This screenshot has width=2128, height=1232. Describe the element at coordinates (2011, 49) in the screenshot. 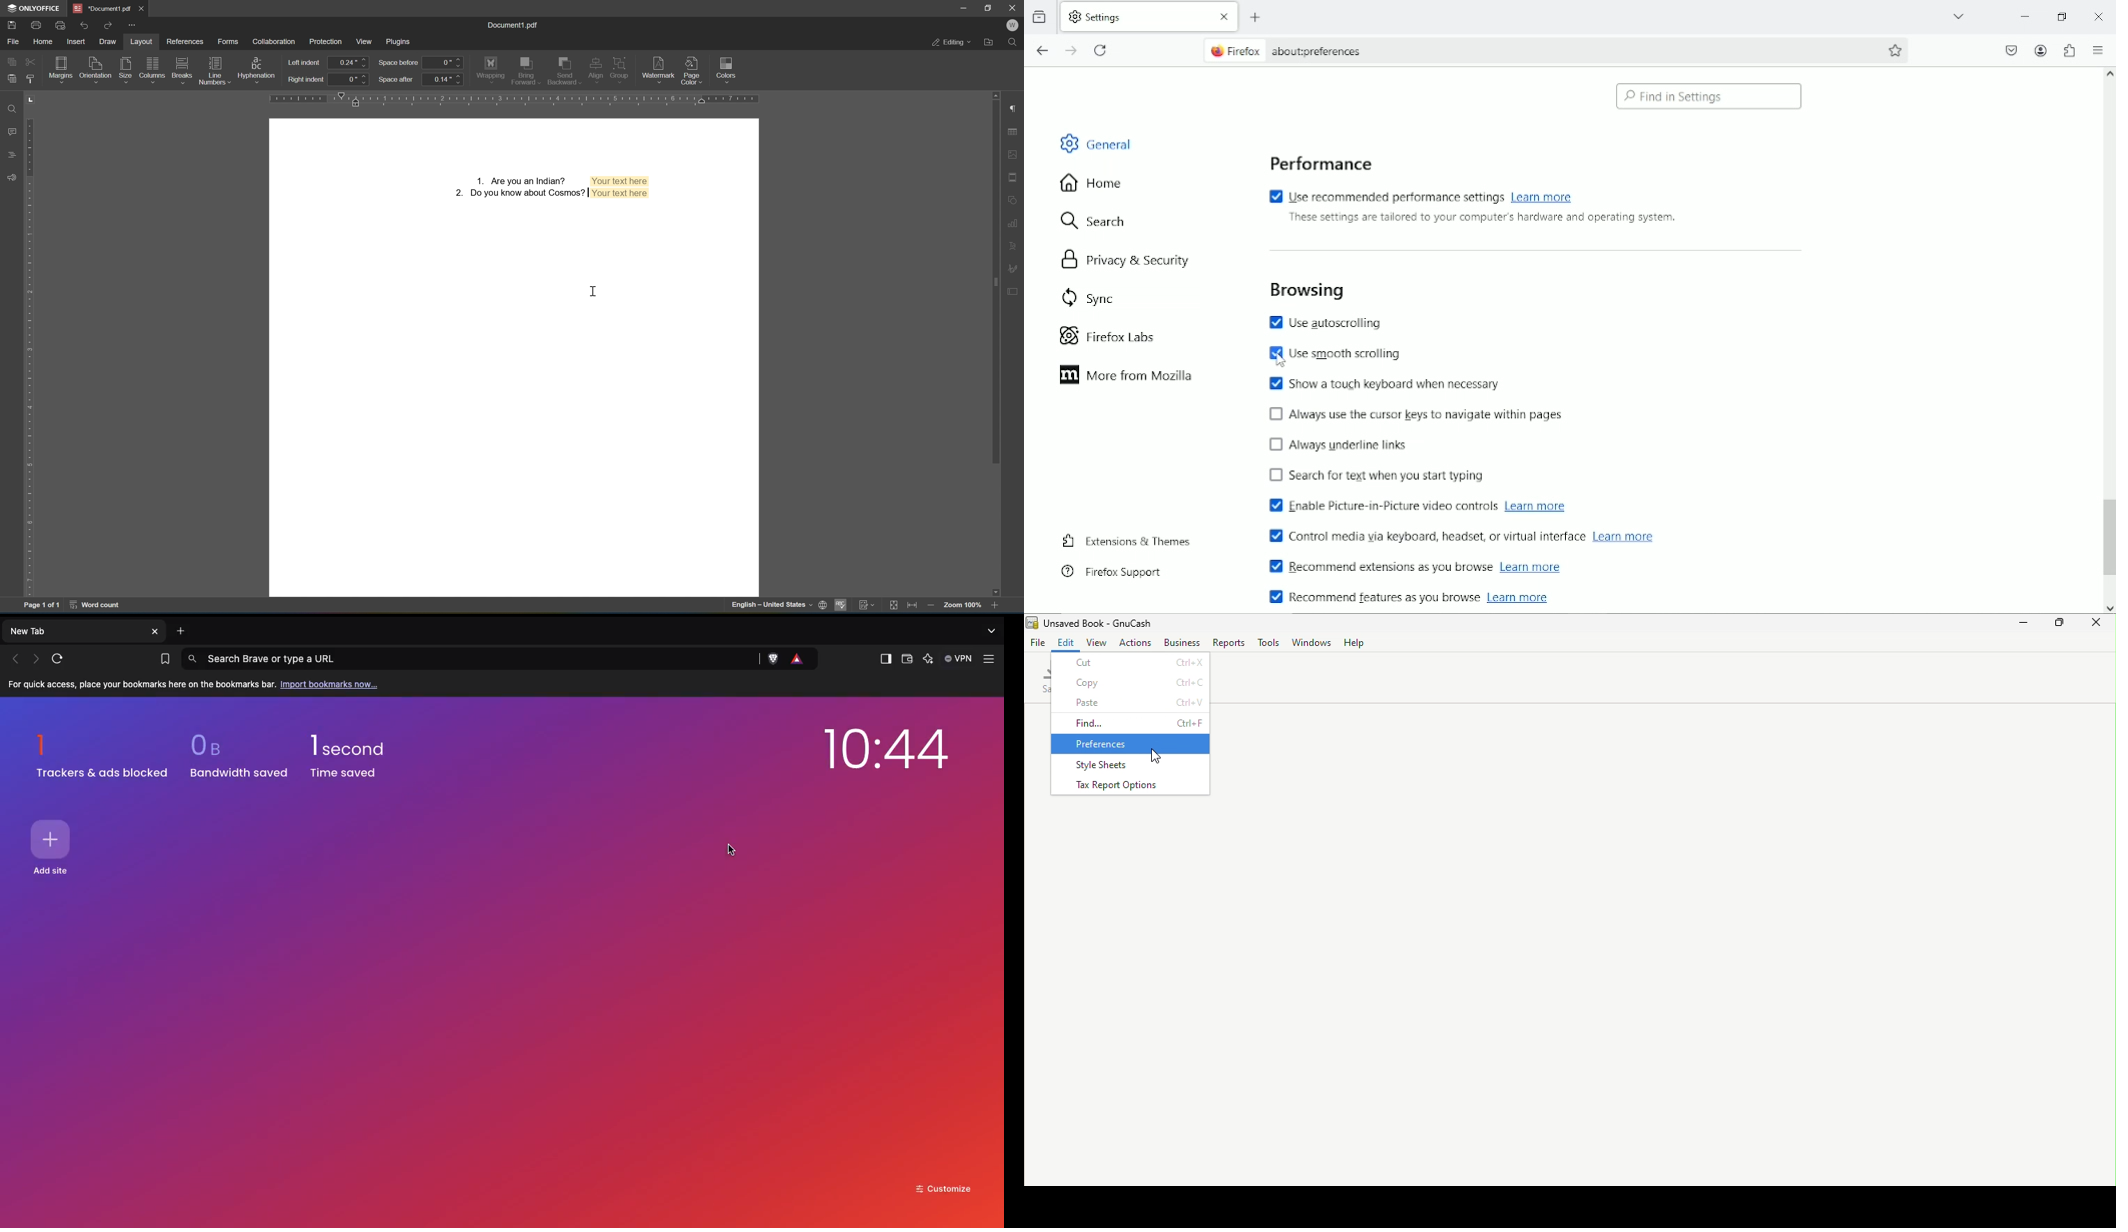

I see `save to pocket` at that location.